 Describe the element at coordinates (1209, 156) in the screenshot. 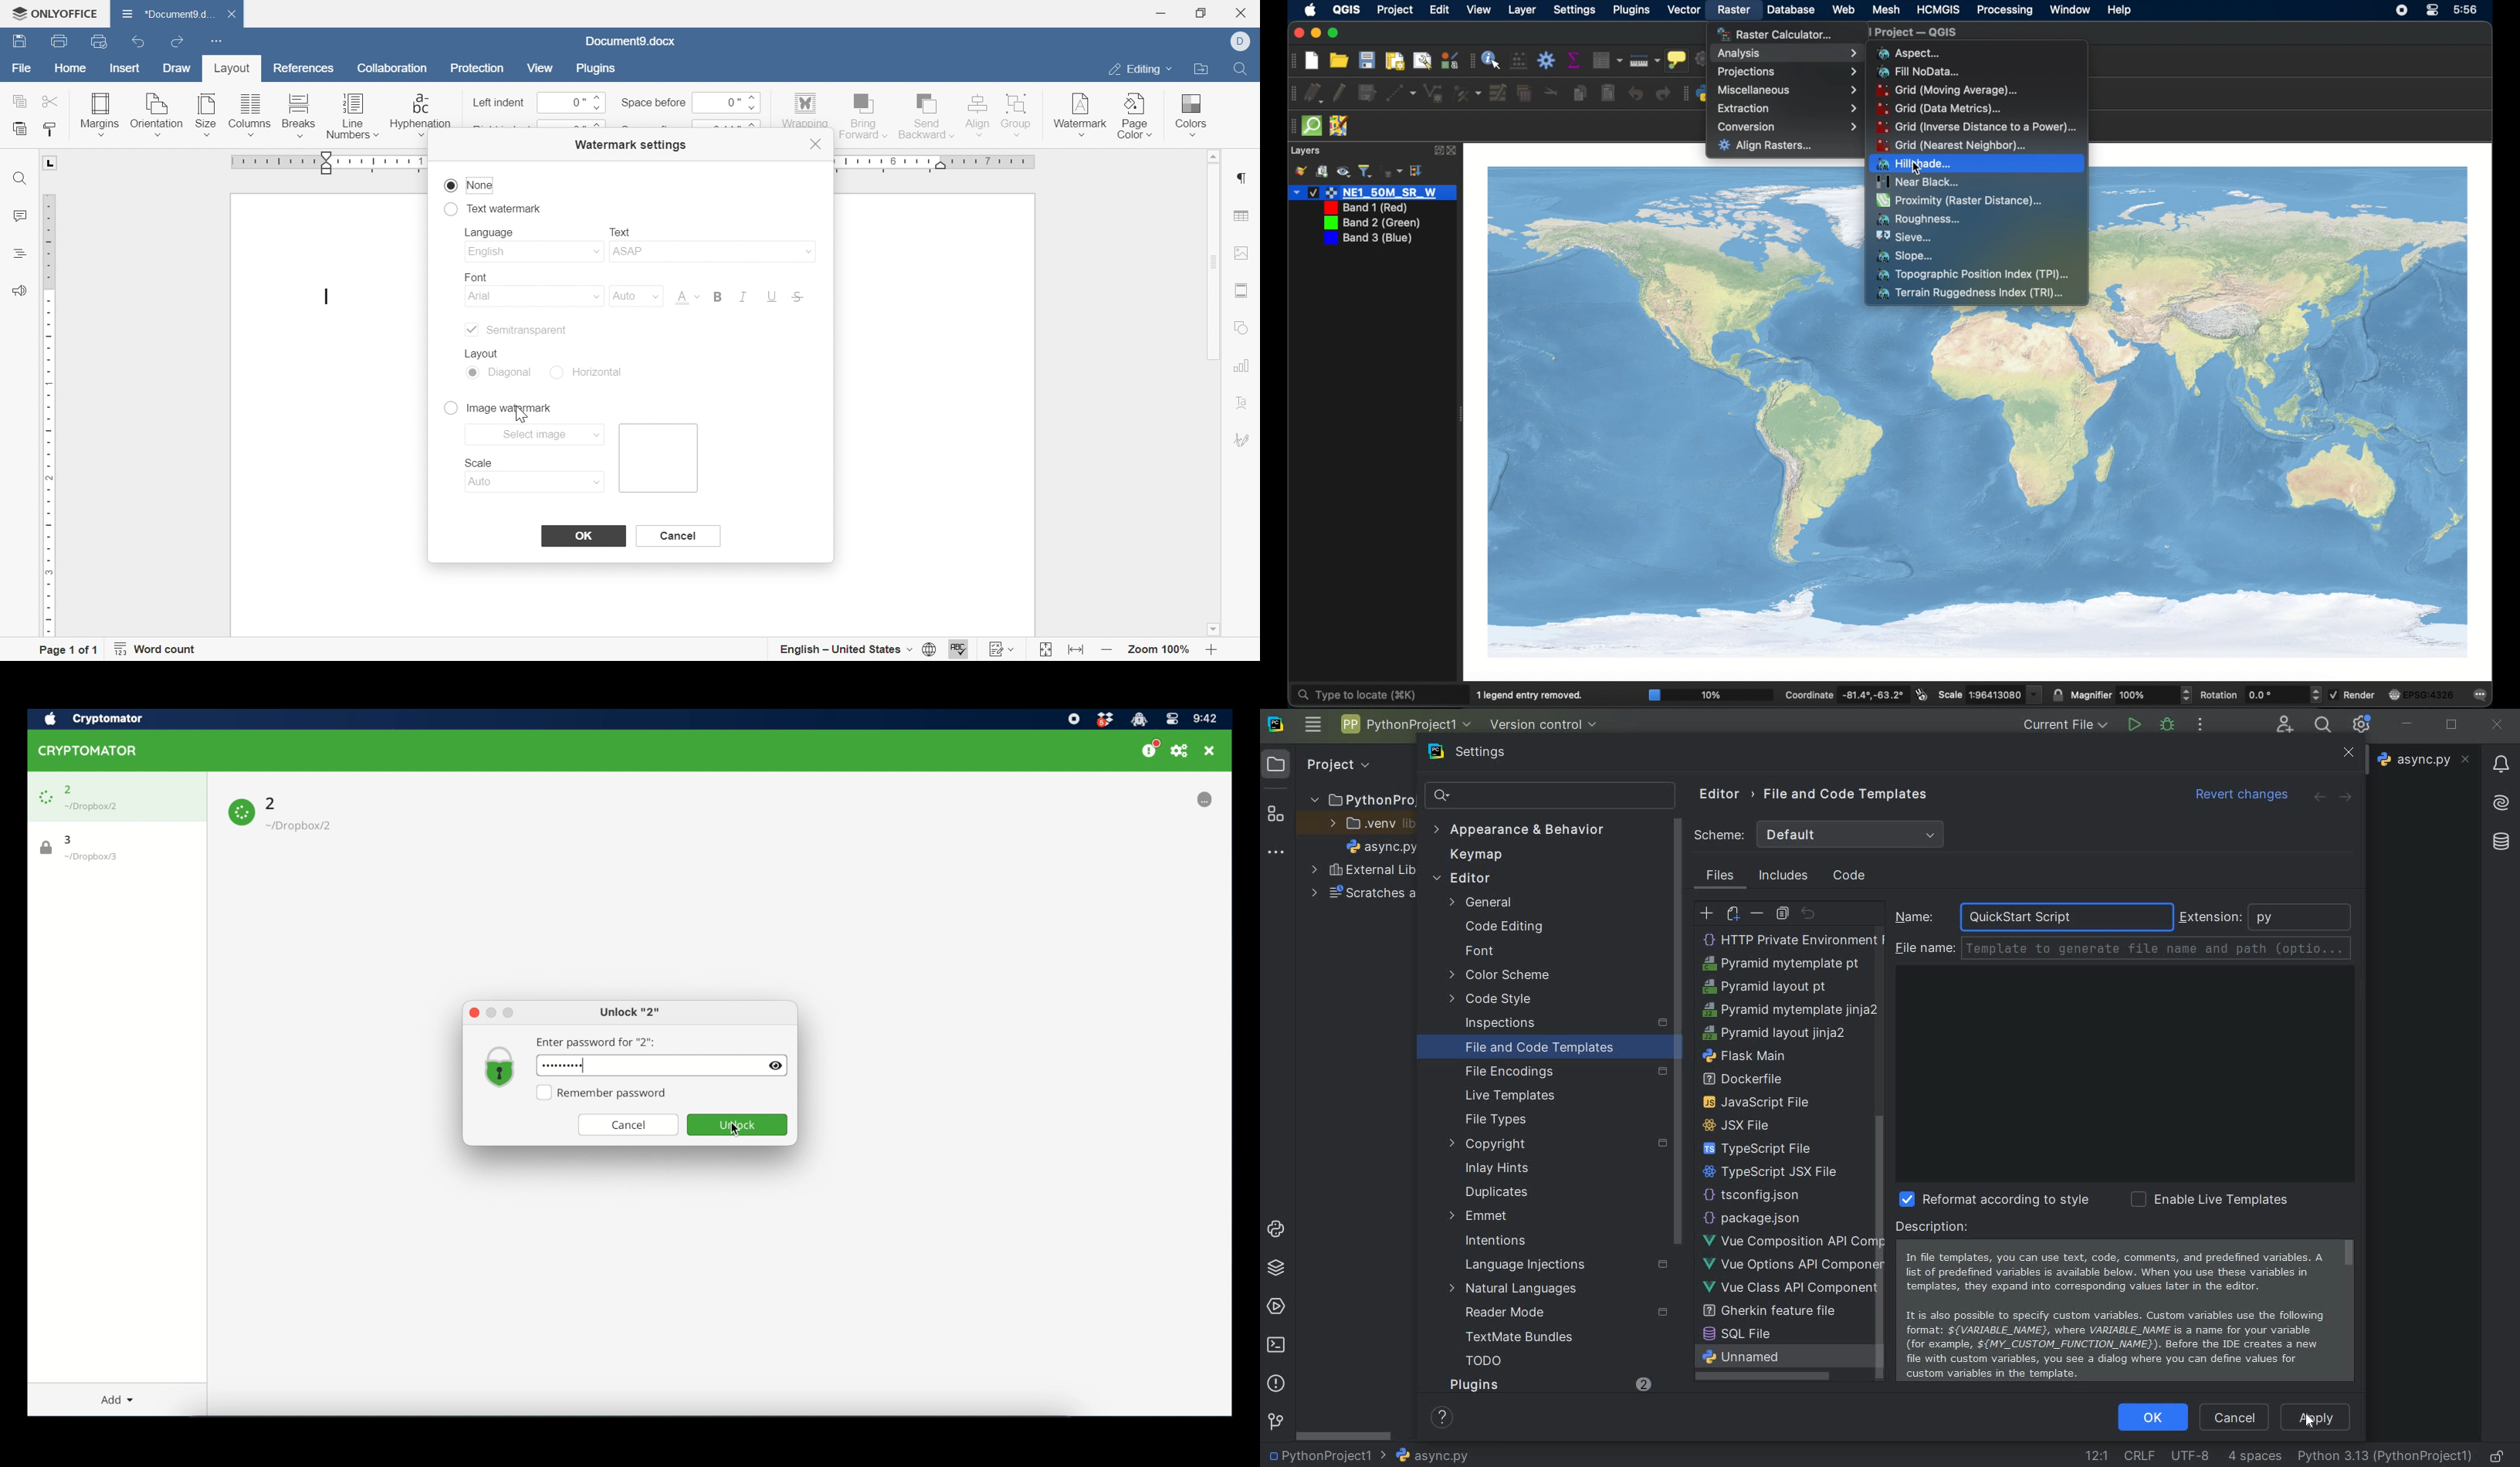

I see `scroll up` at that location.